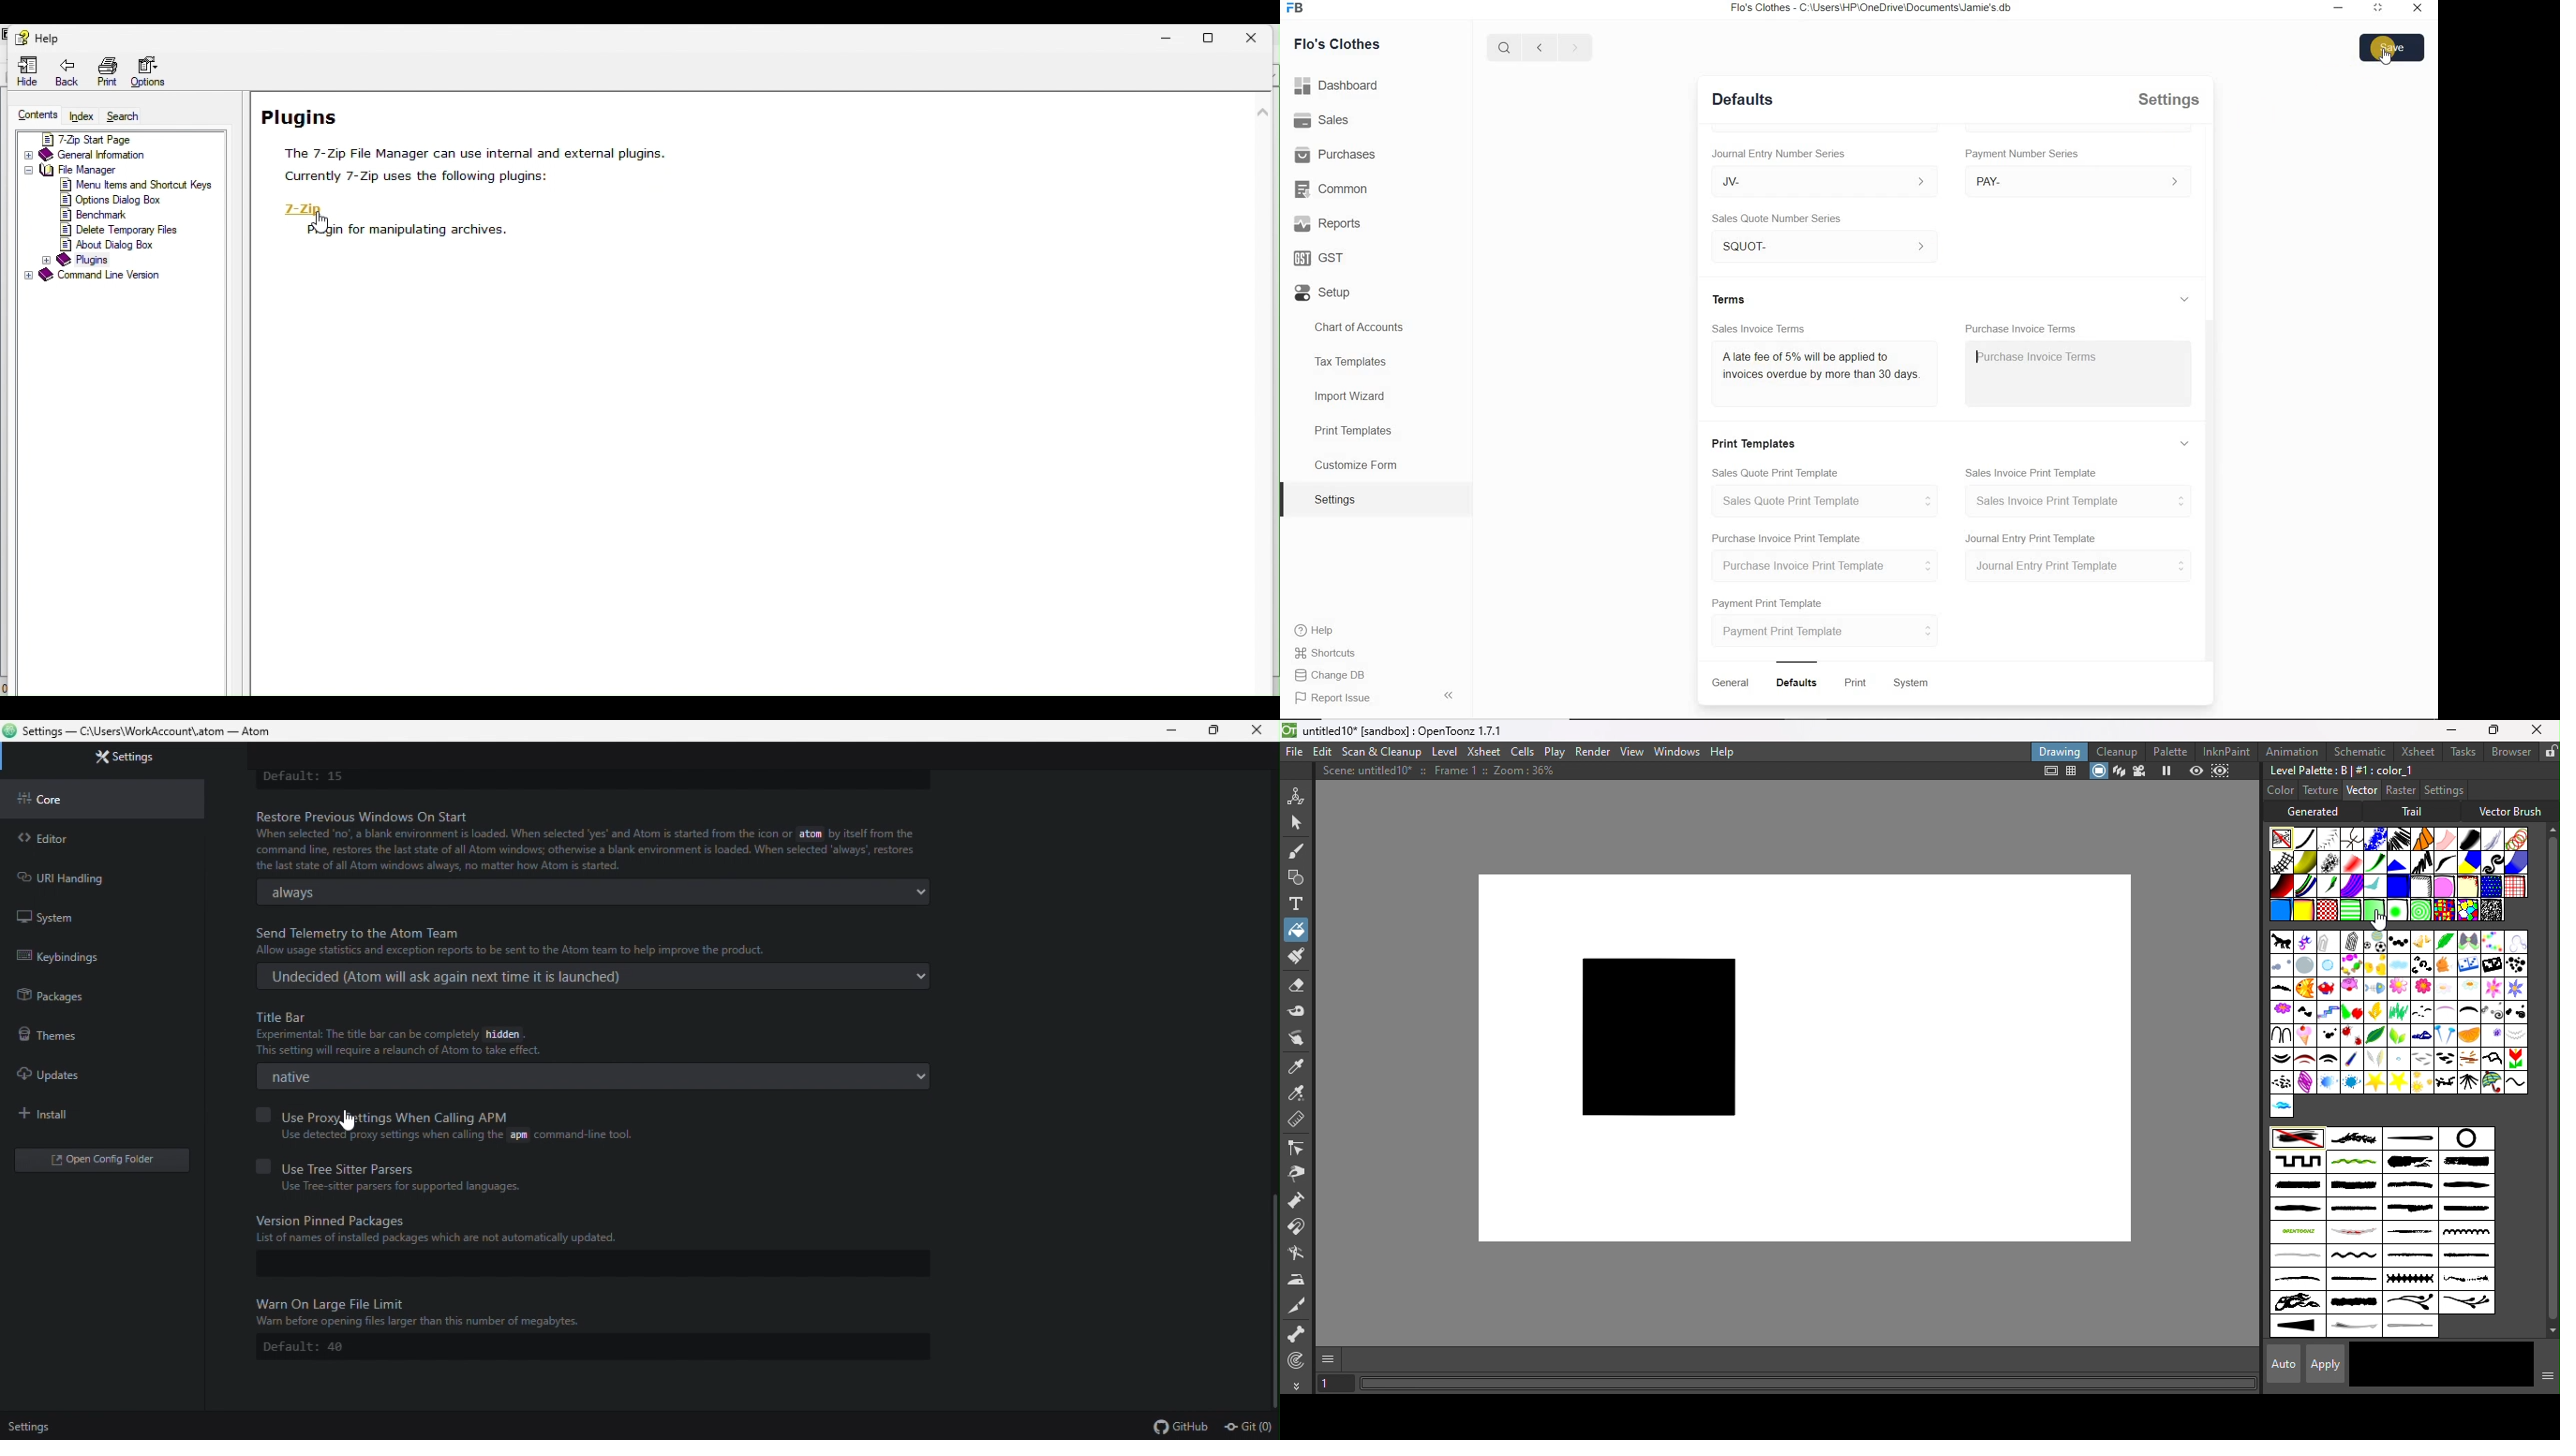 Image resolution: width=2576 pixels, height=1456 pixels. What do you see at coordinates (2423, 1059) in the screenshot?
I see `rice` at bounding box center [2423, 1059].